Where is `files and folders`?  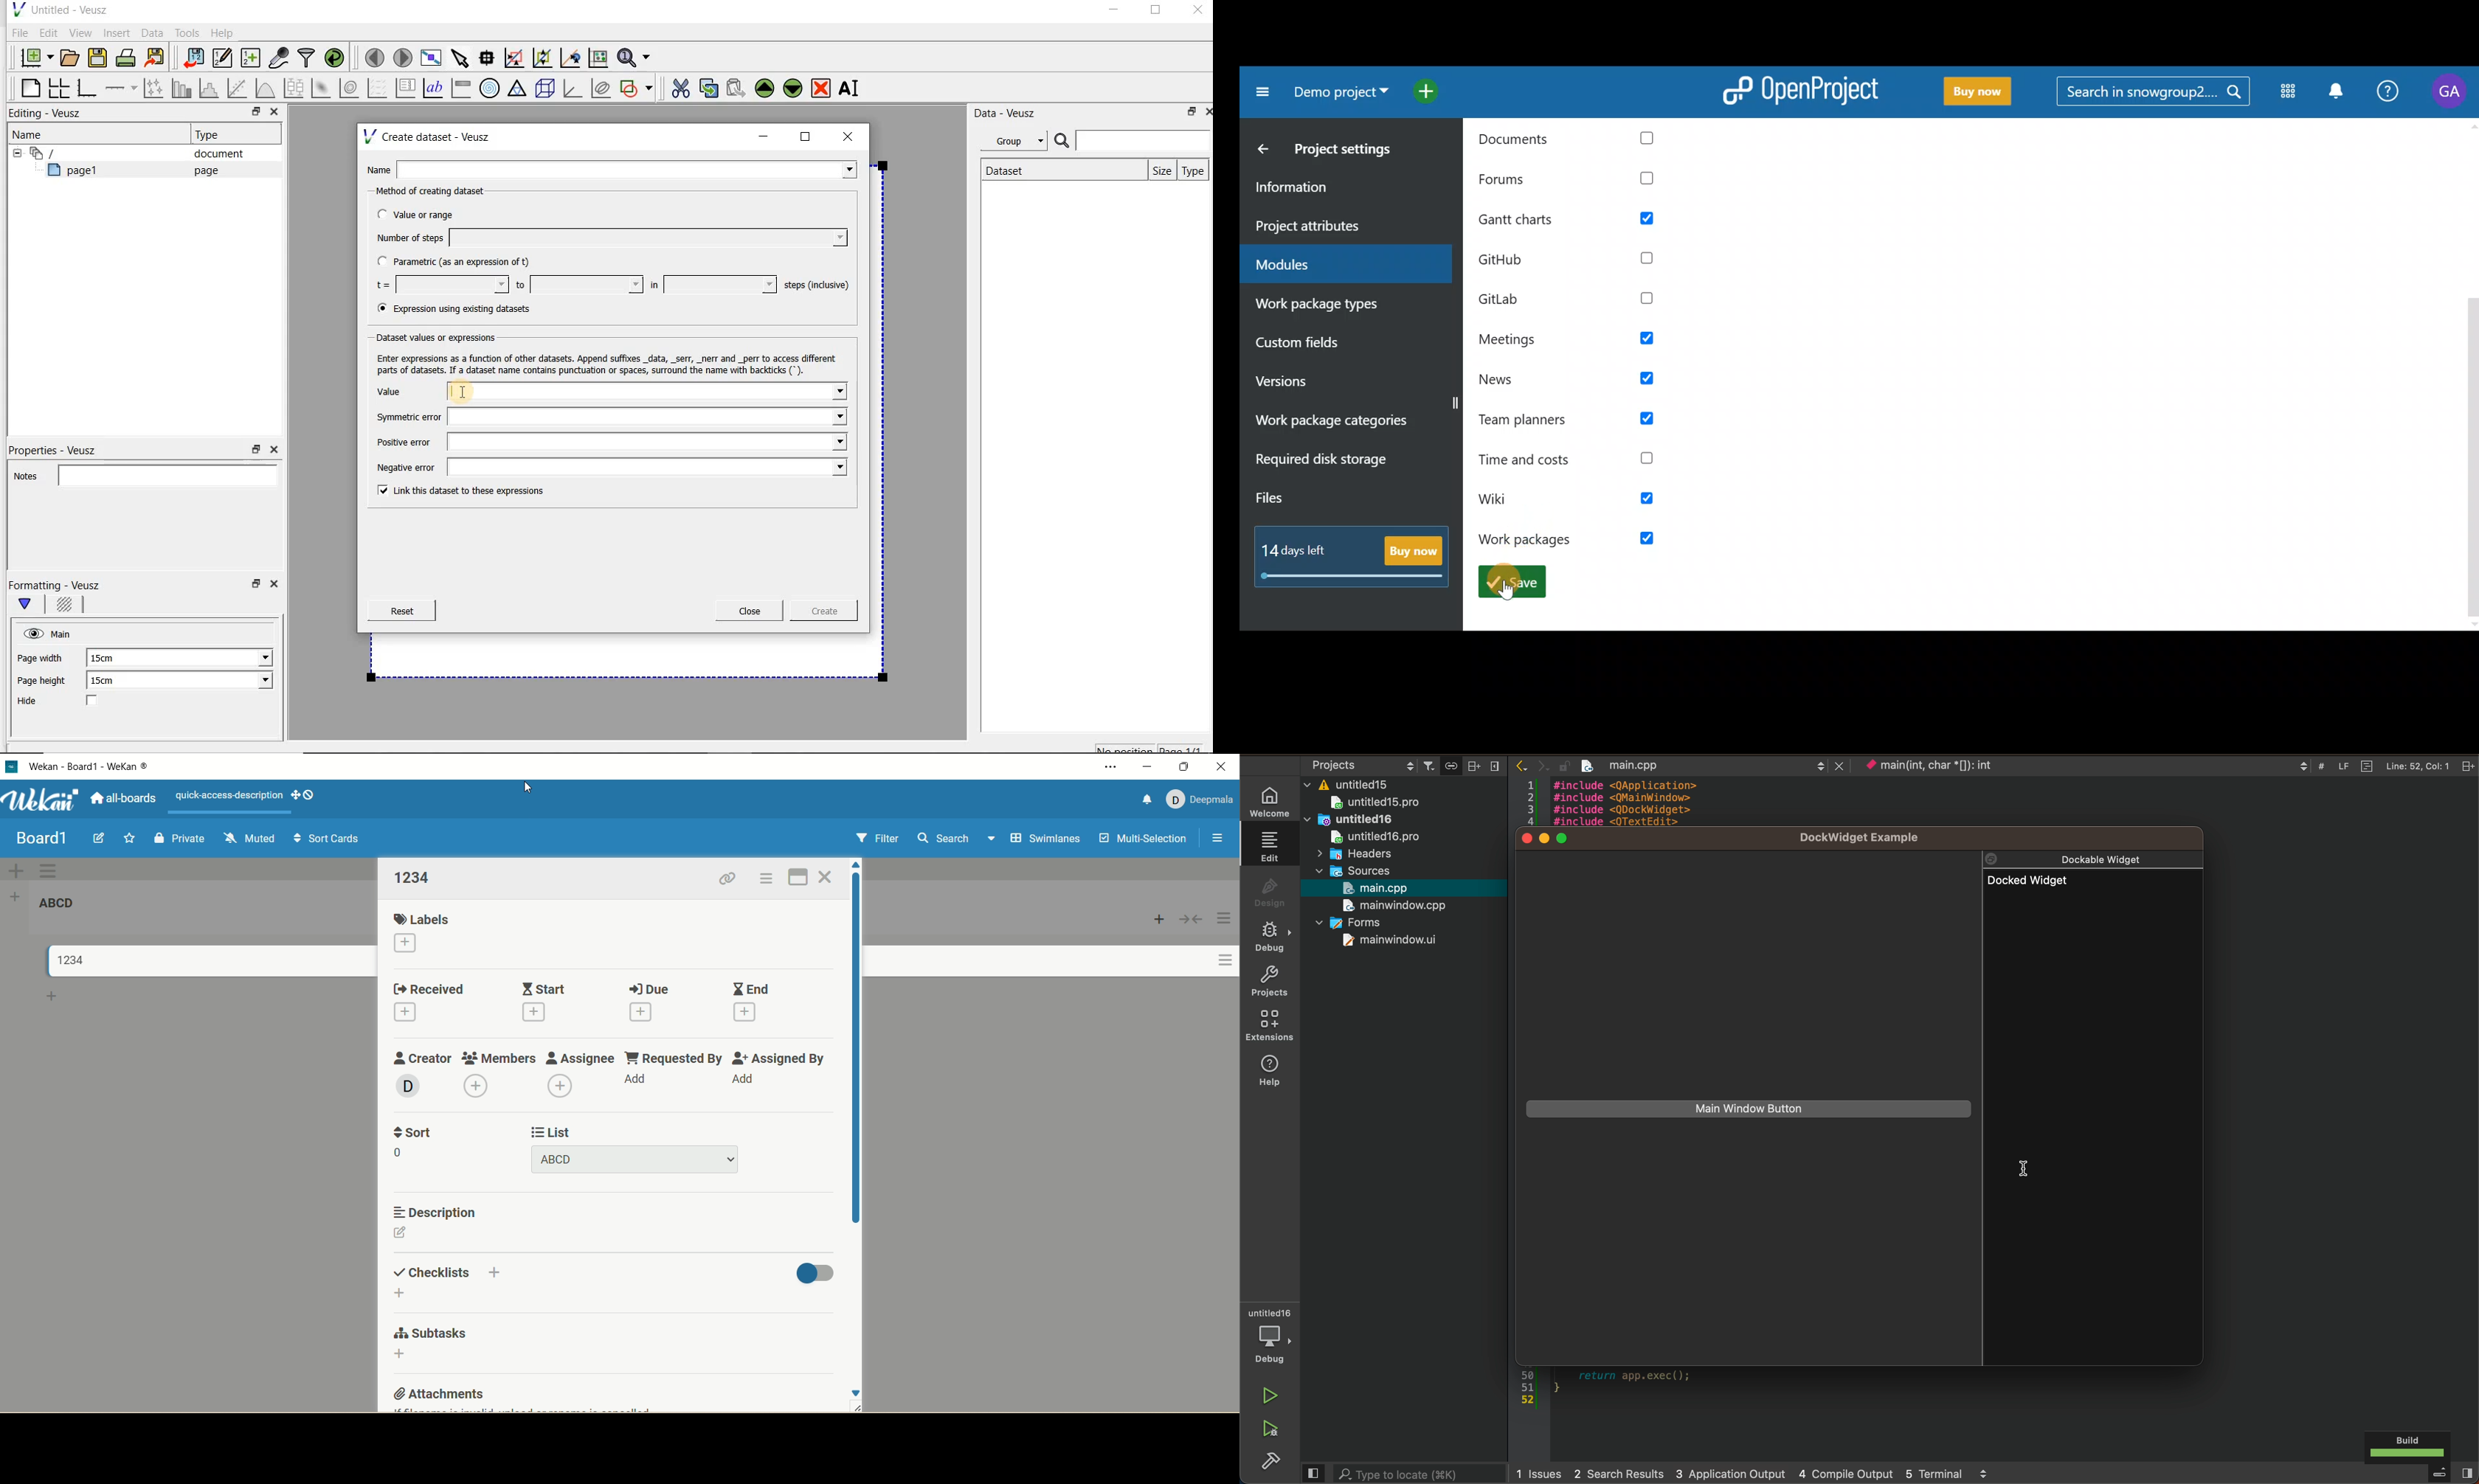
files and folders is located at coordinates (1407, 785).